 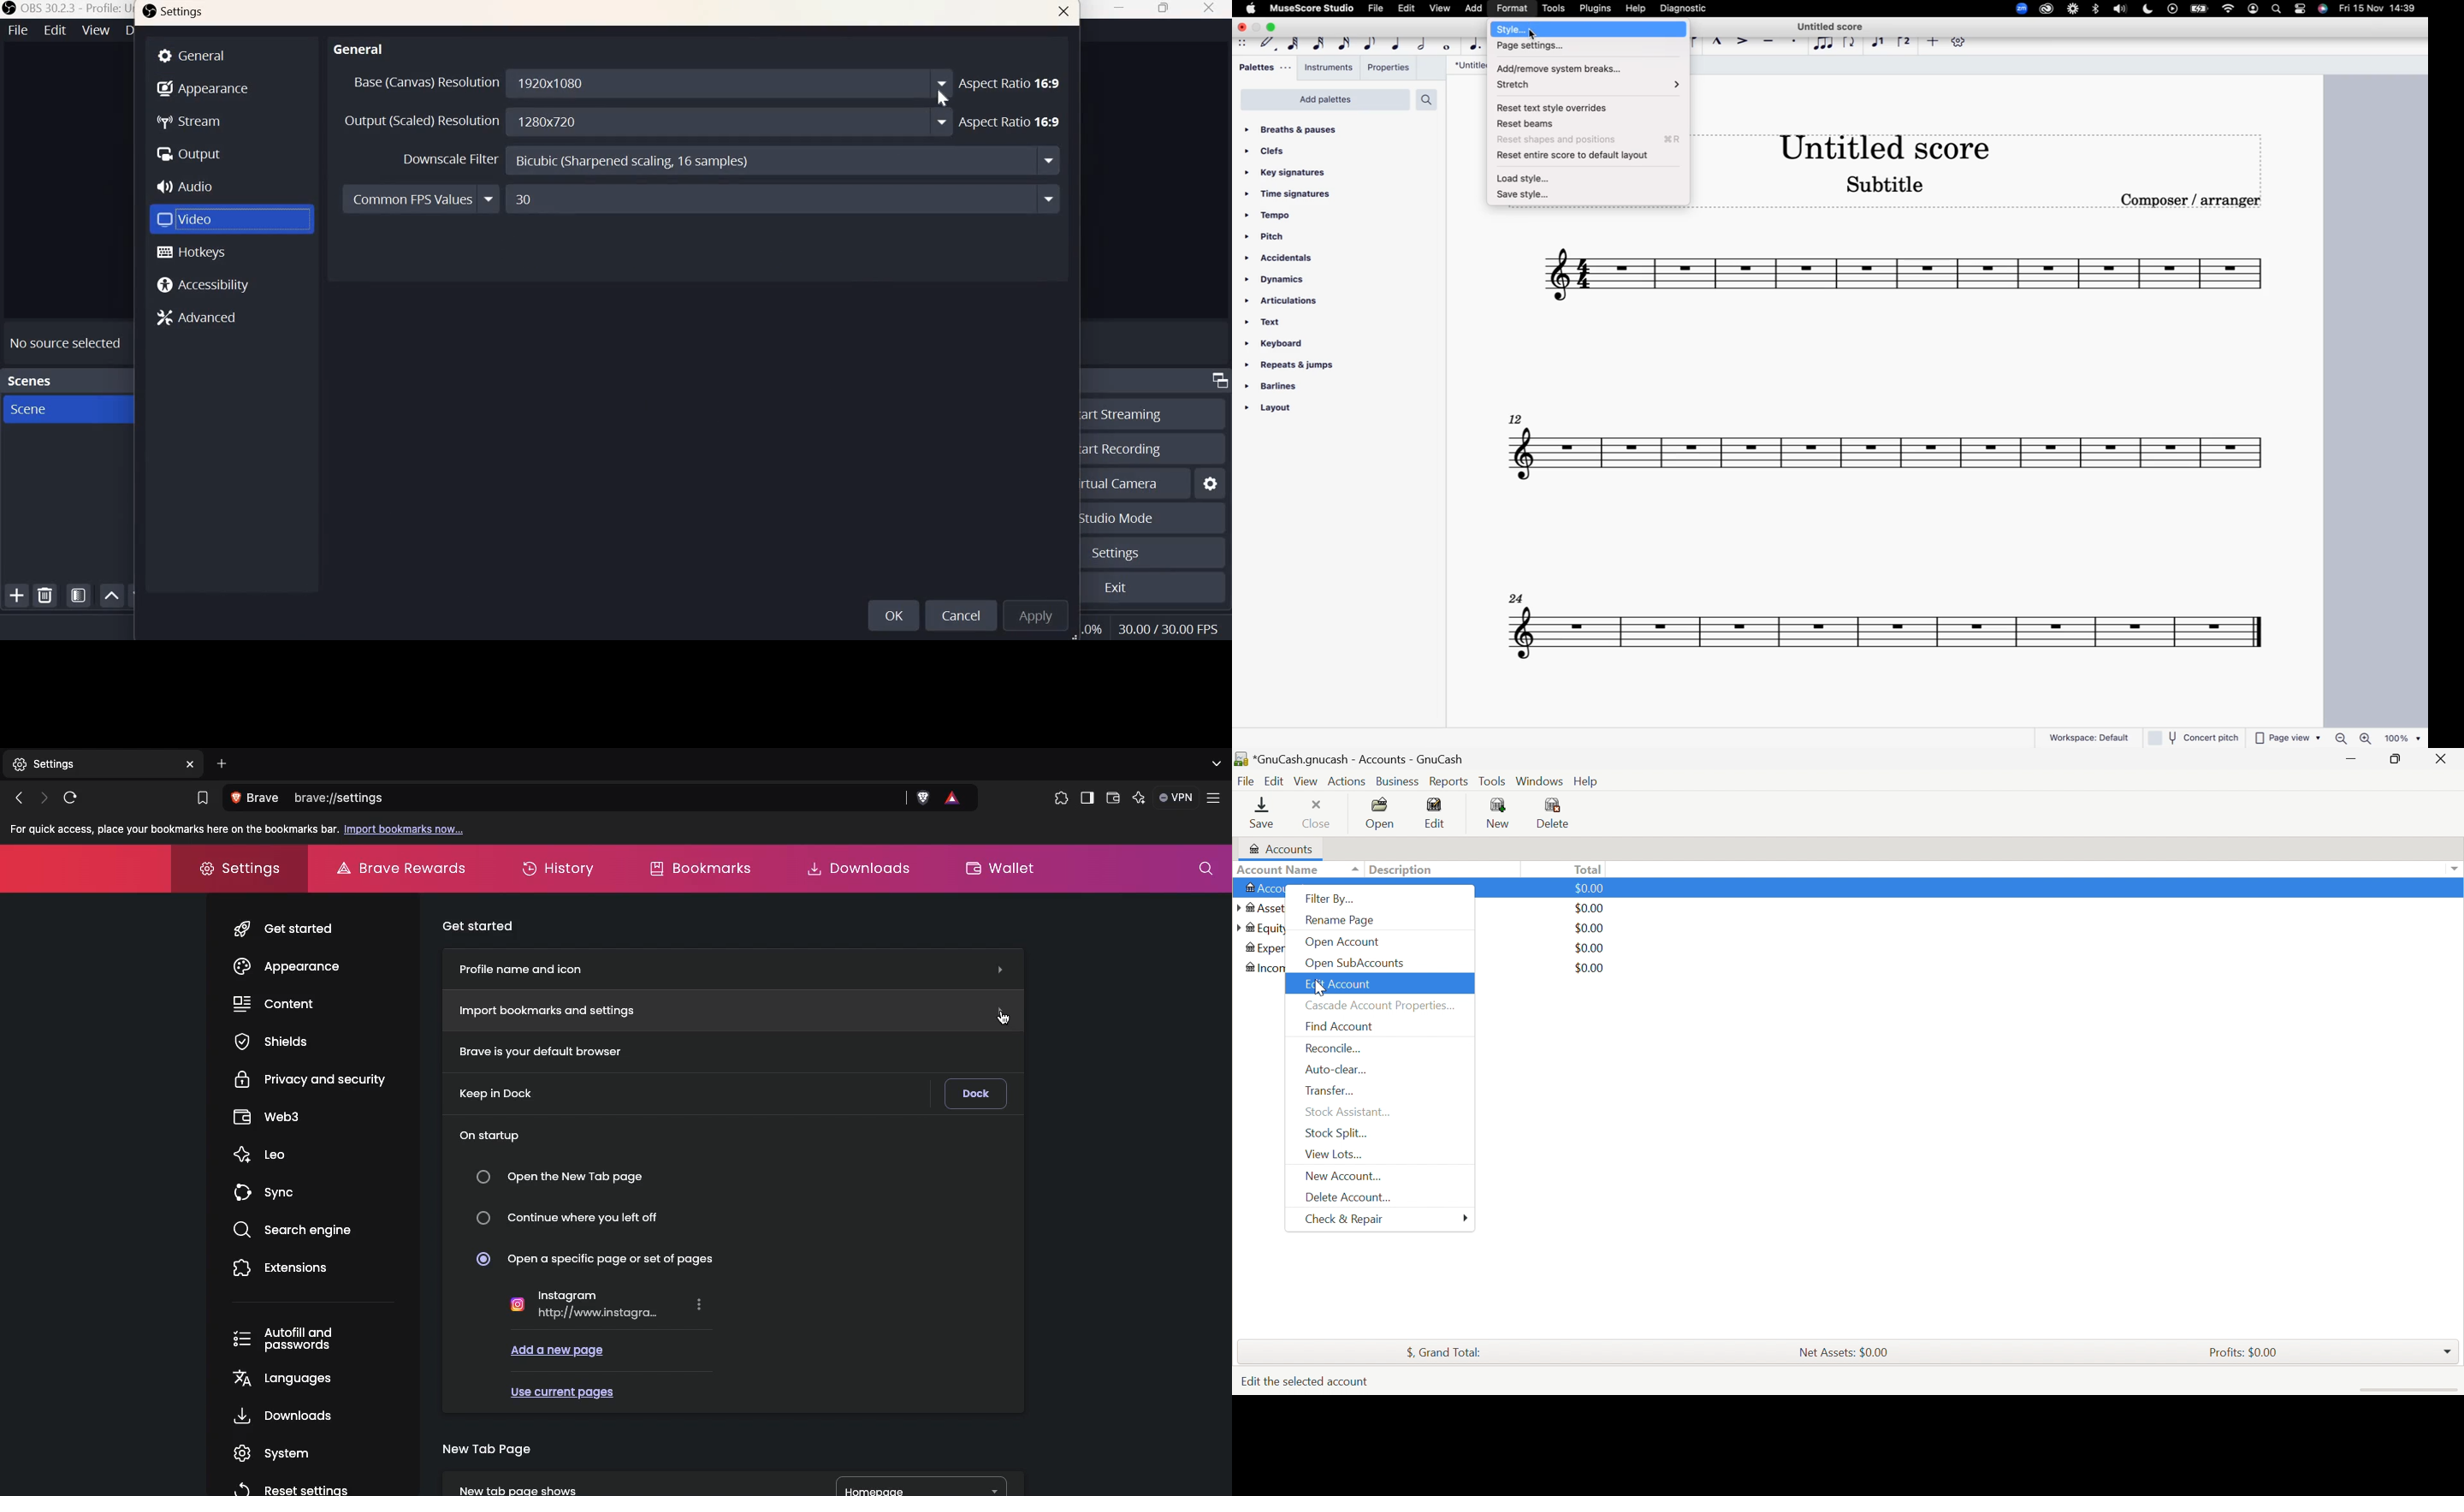 I want to click on Reconcile..., so click(x=1334, y=1050).